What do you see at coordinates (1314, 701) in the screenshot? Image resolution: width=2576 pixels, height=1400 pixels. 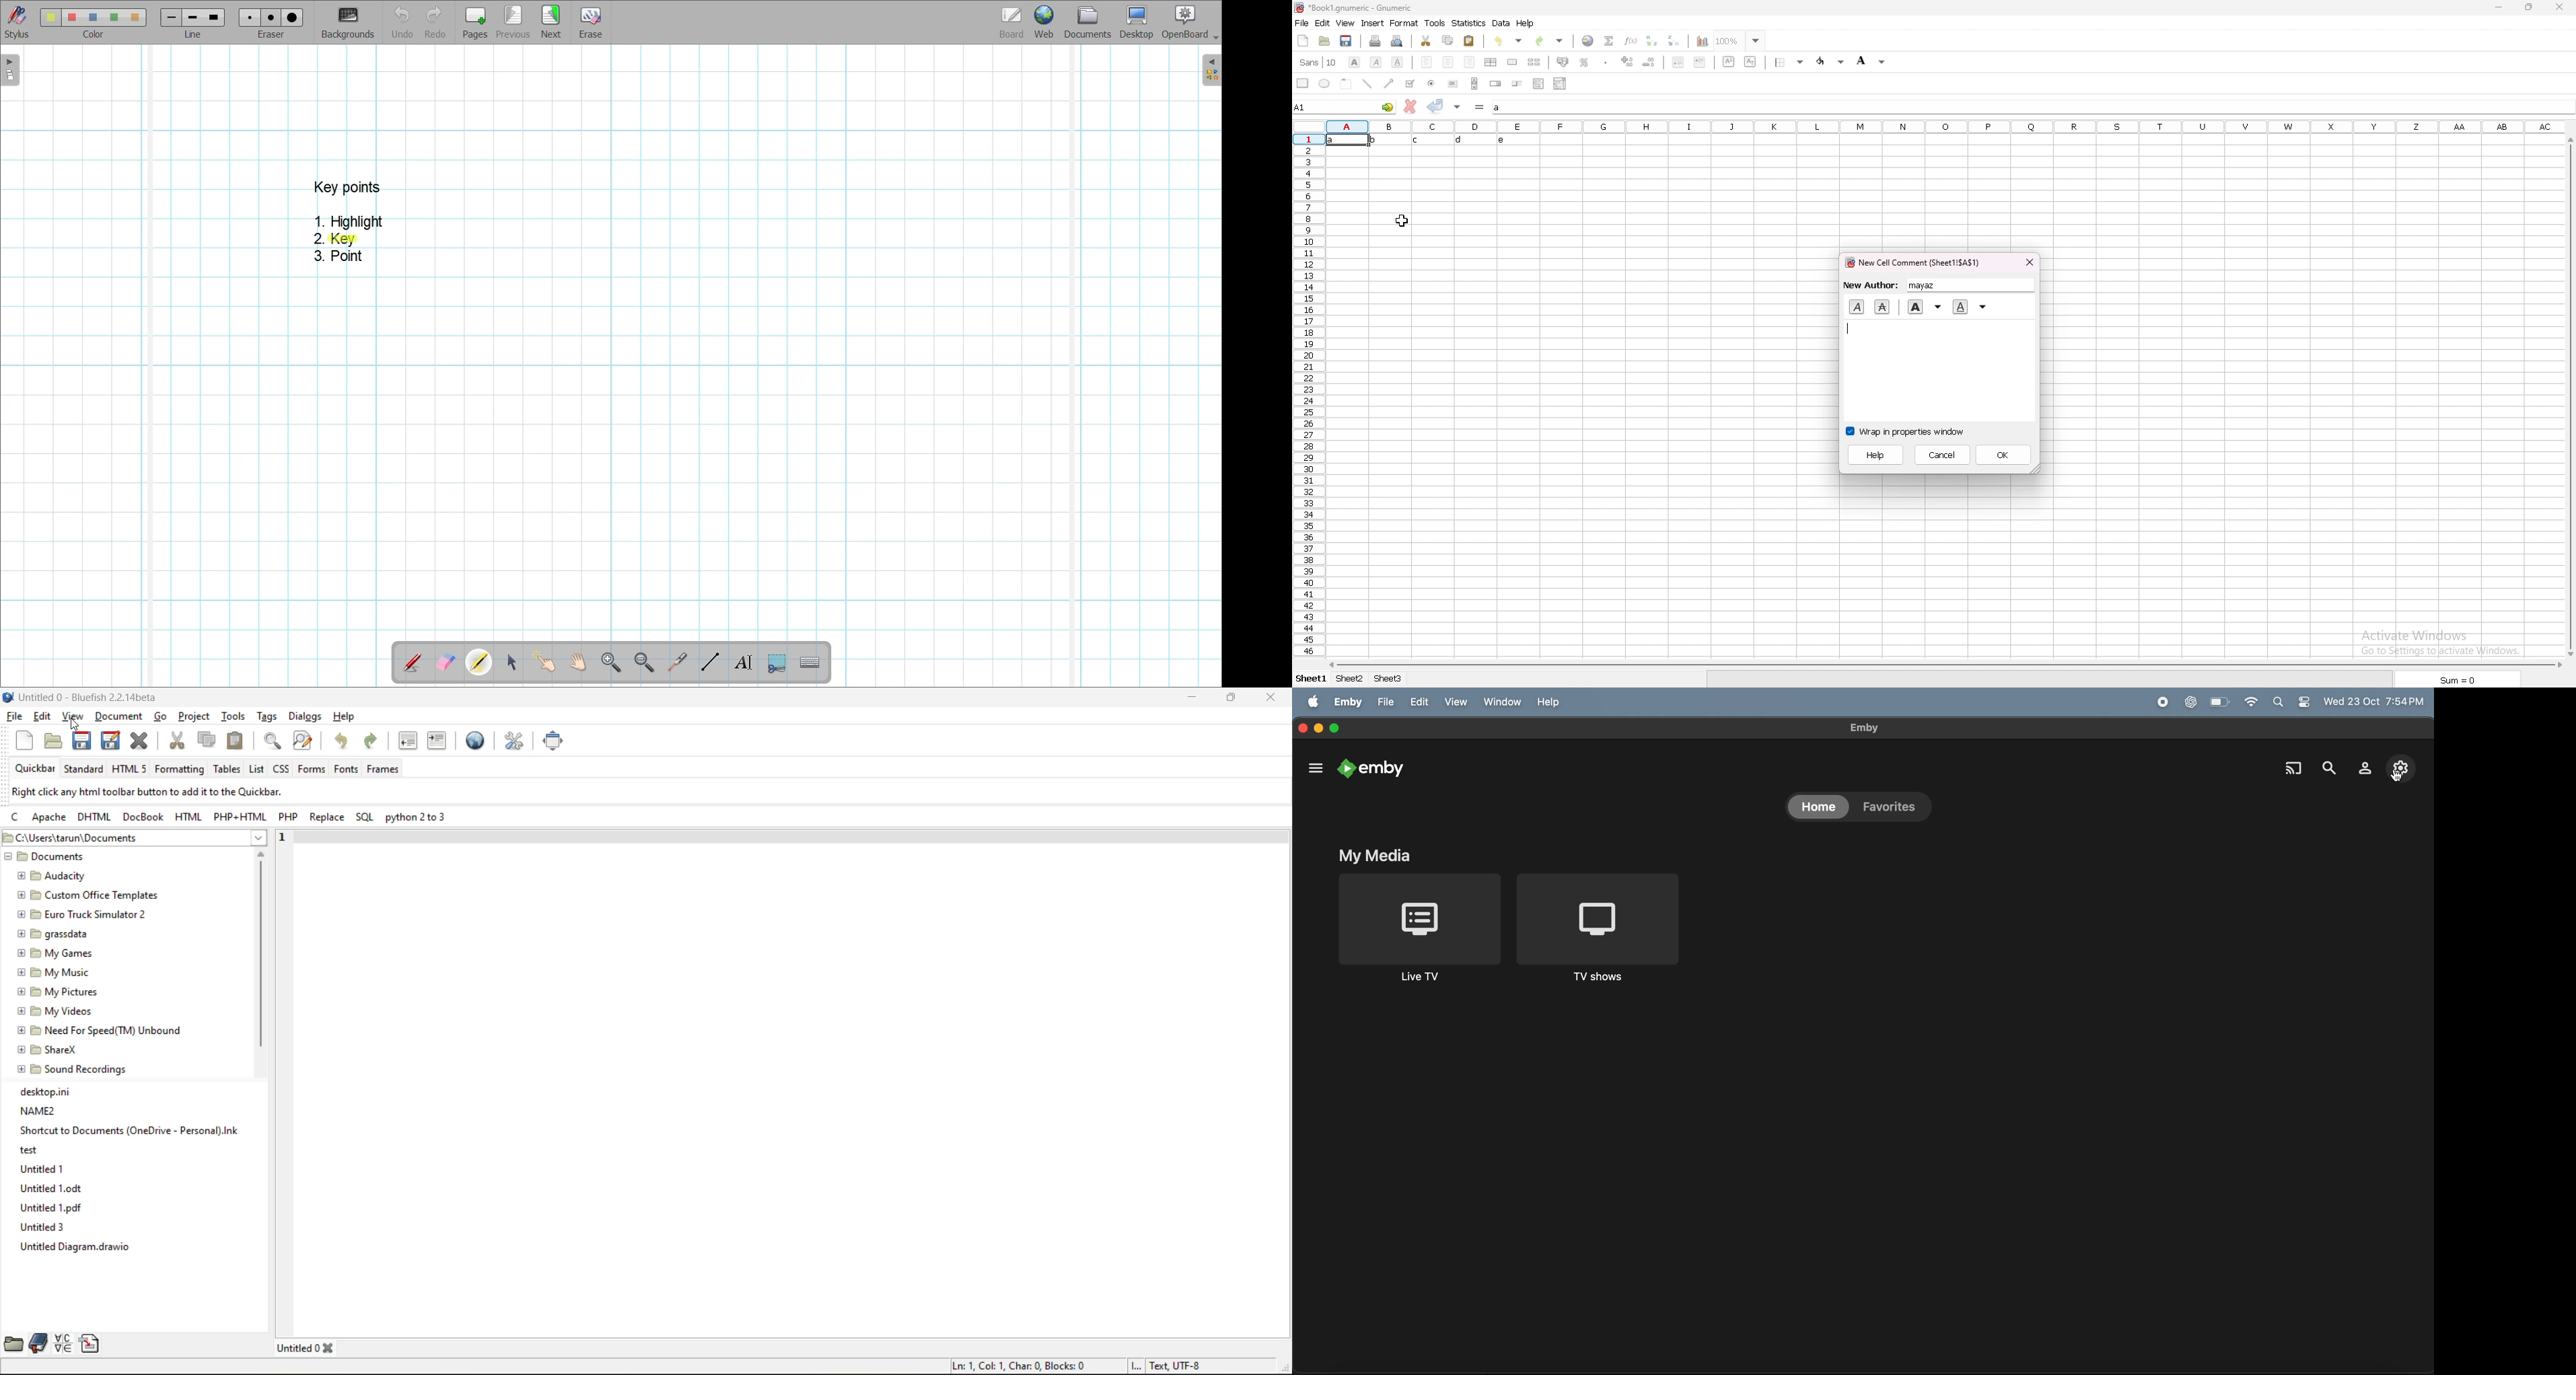 I see `apple logo` at bounding box center [1314, 701].